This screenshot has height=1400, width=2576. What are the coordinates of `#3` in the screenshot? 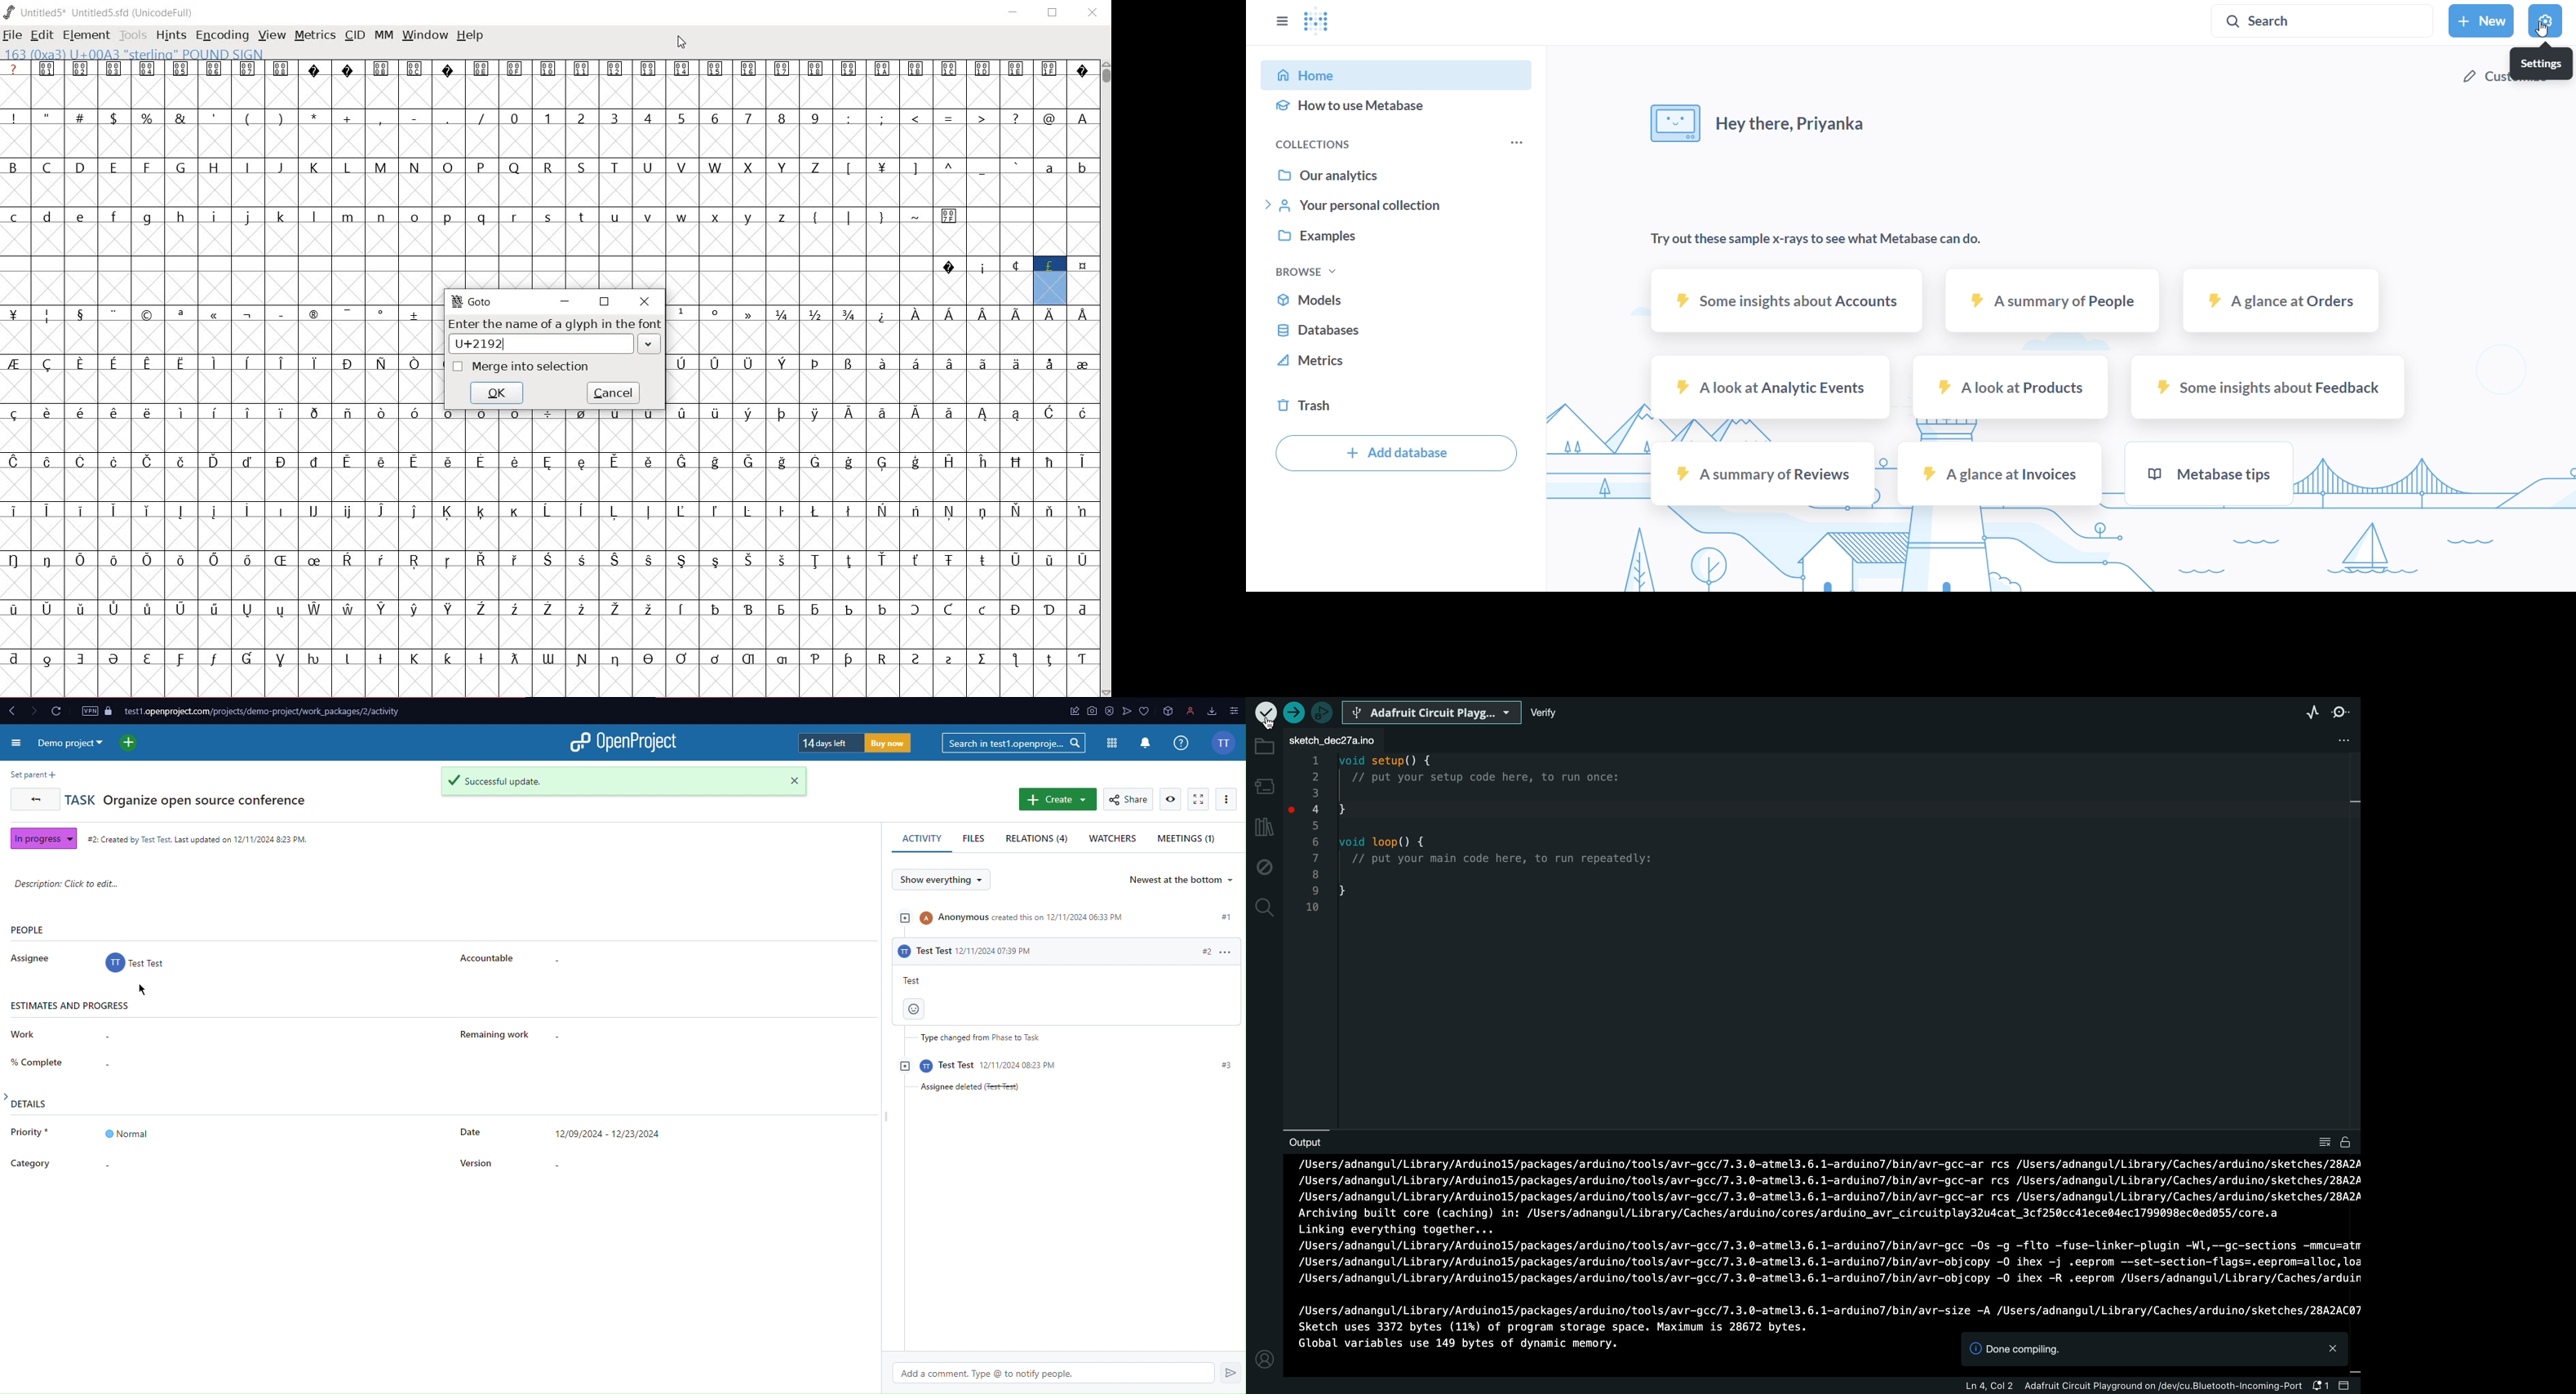 It's located at (1212, 1060).